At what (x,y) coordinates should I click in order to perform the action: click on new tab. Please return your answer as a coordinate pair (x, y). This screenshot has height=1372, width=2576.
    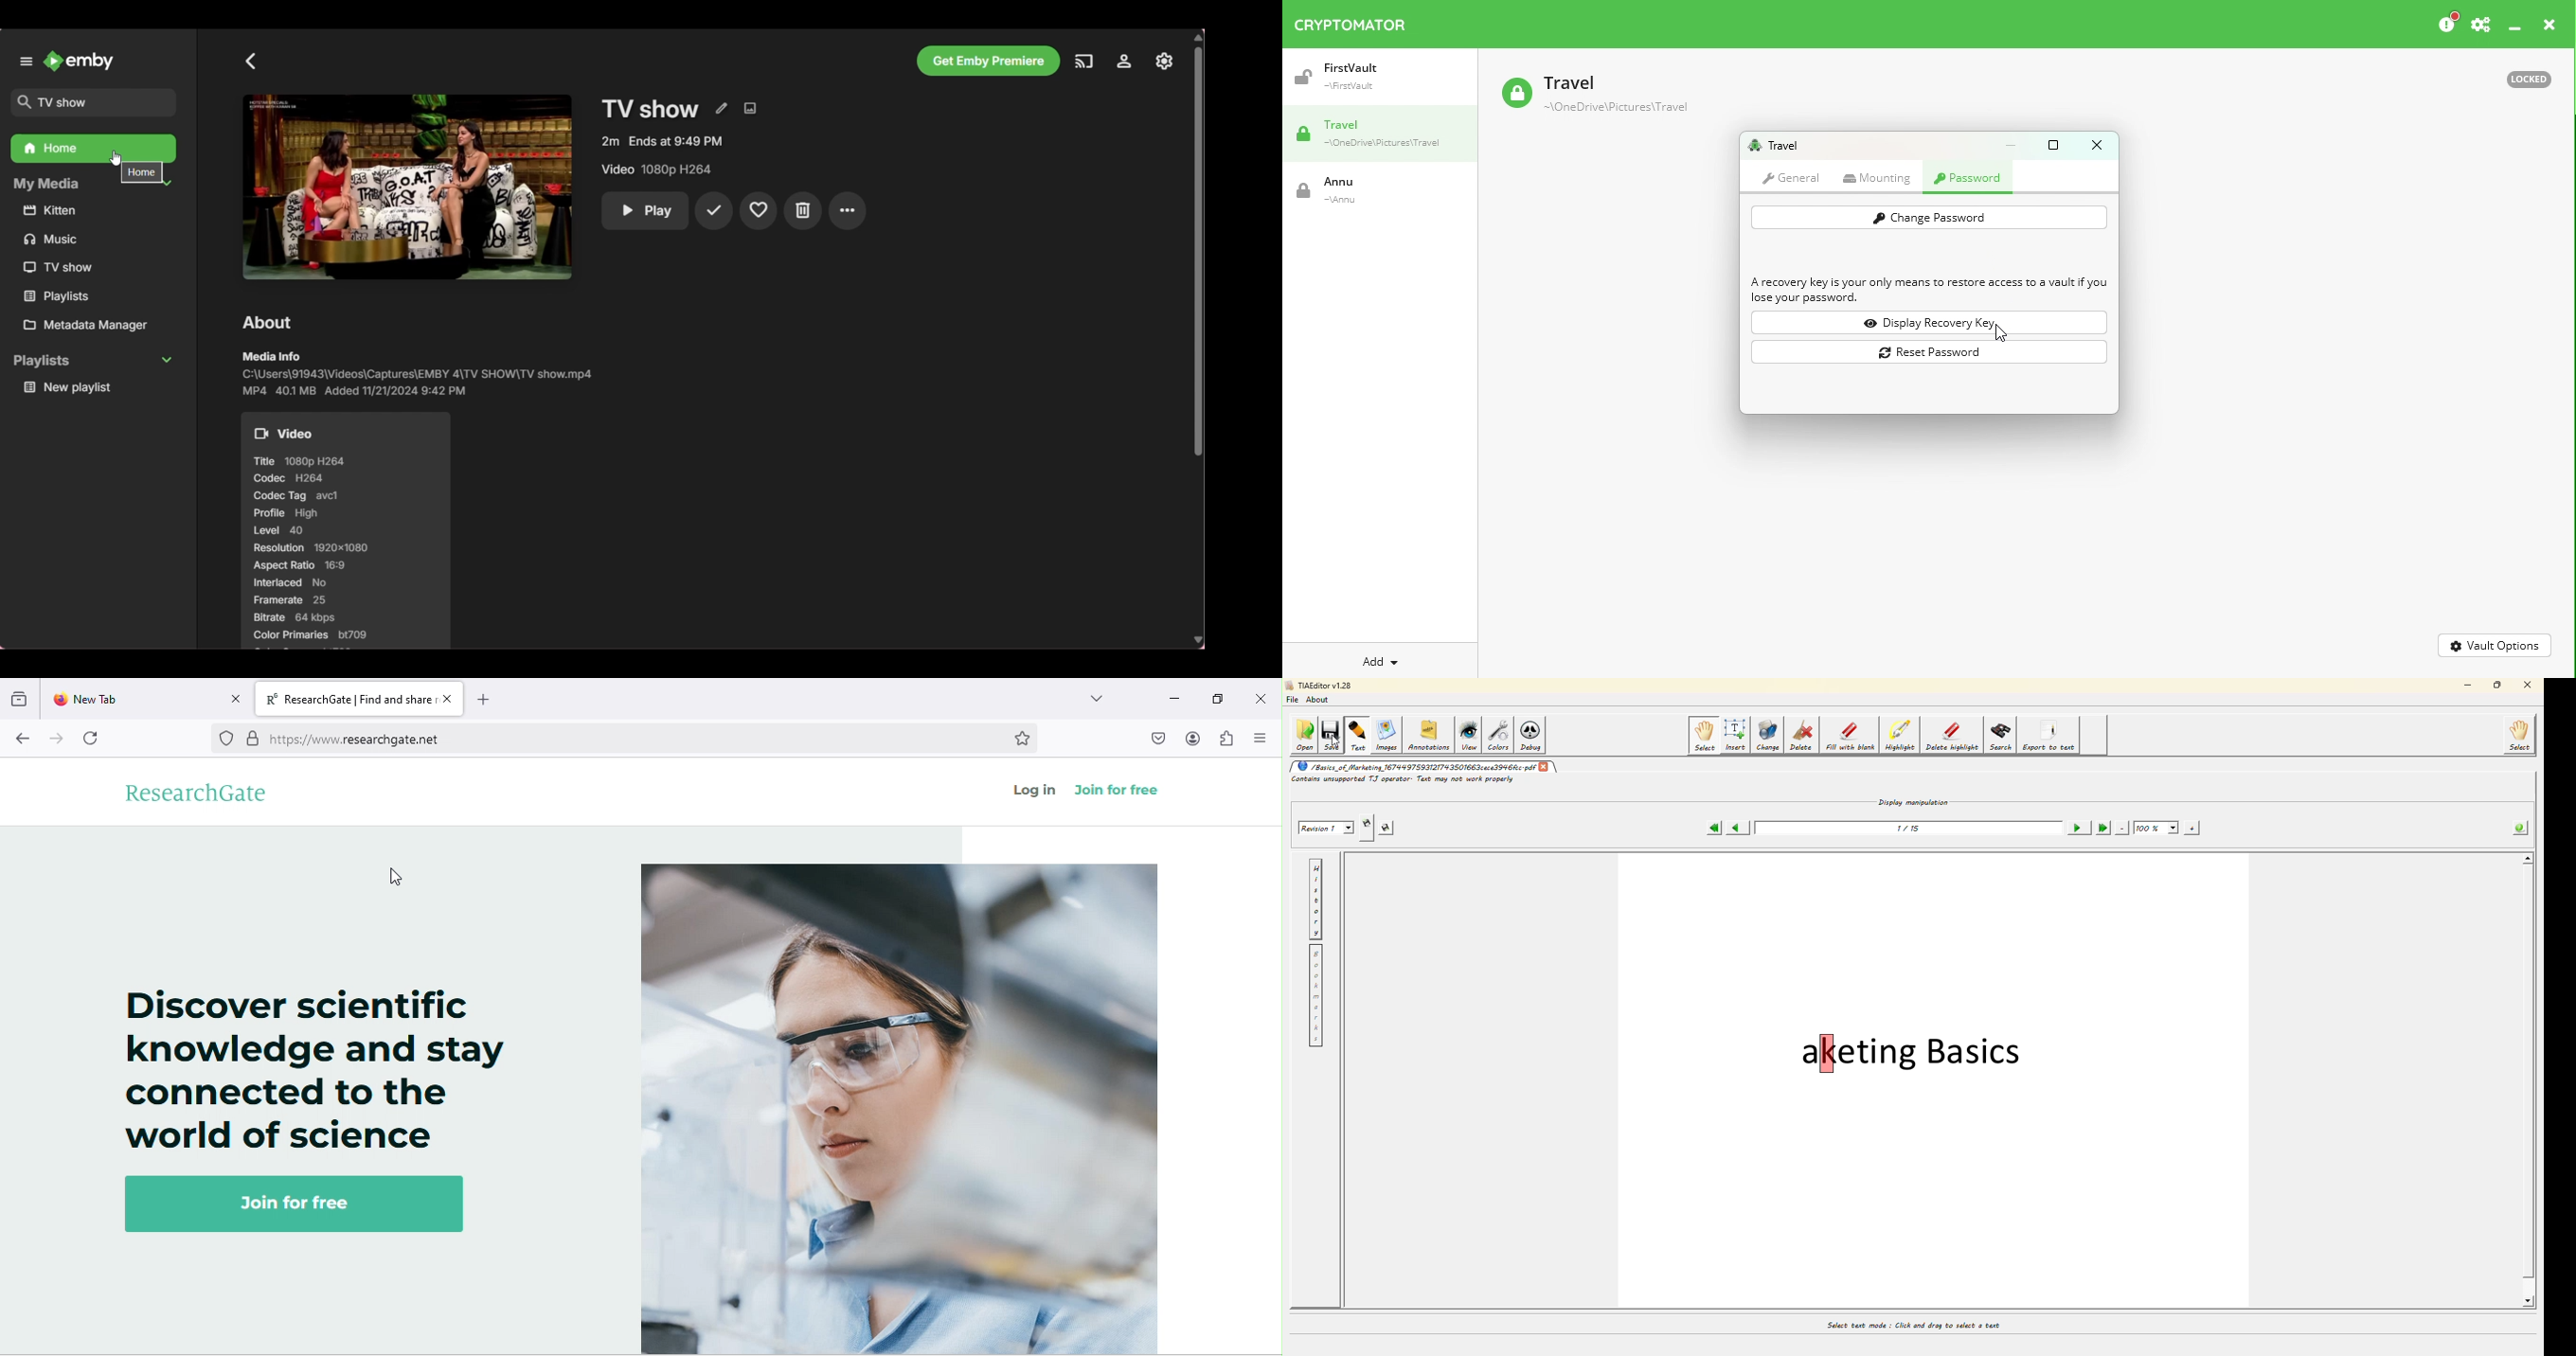
    Looking at the image, I should click on (131, 700).